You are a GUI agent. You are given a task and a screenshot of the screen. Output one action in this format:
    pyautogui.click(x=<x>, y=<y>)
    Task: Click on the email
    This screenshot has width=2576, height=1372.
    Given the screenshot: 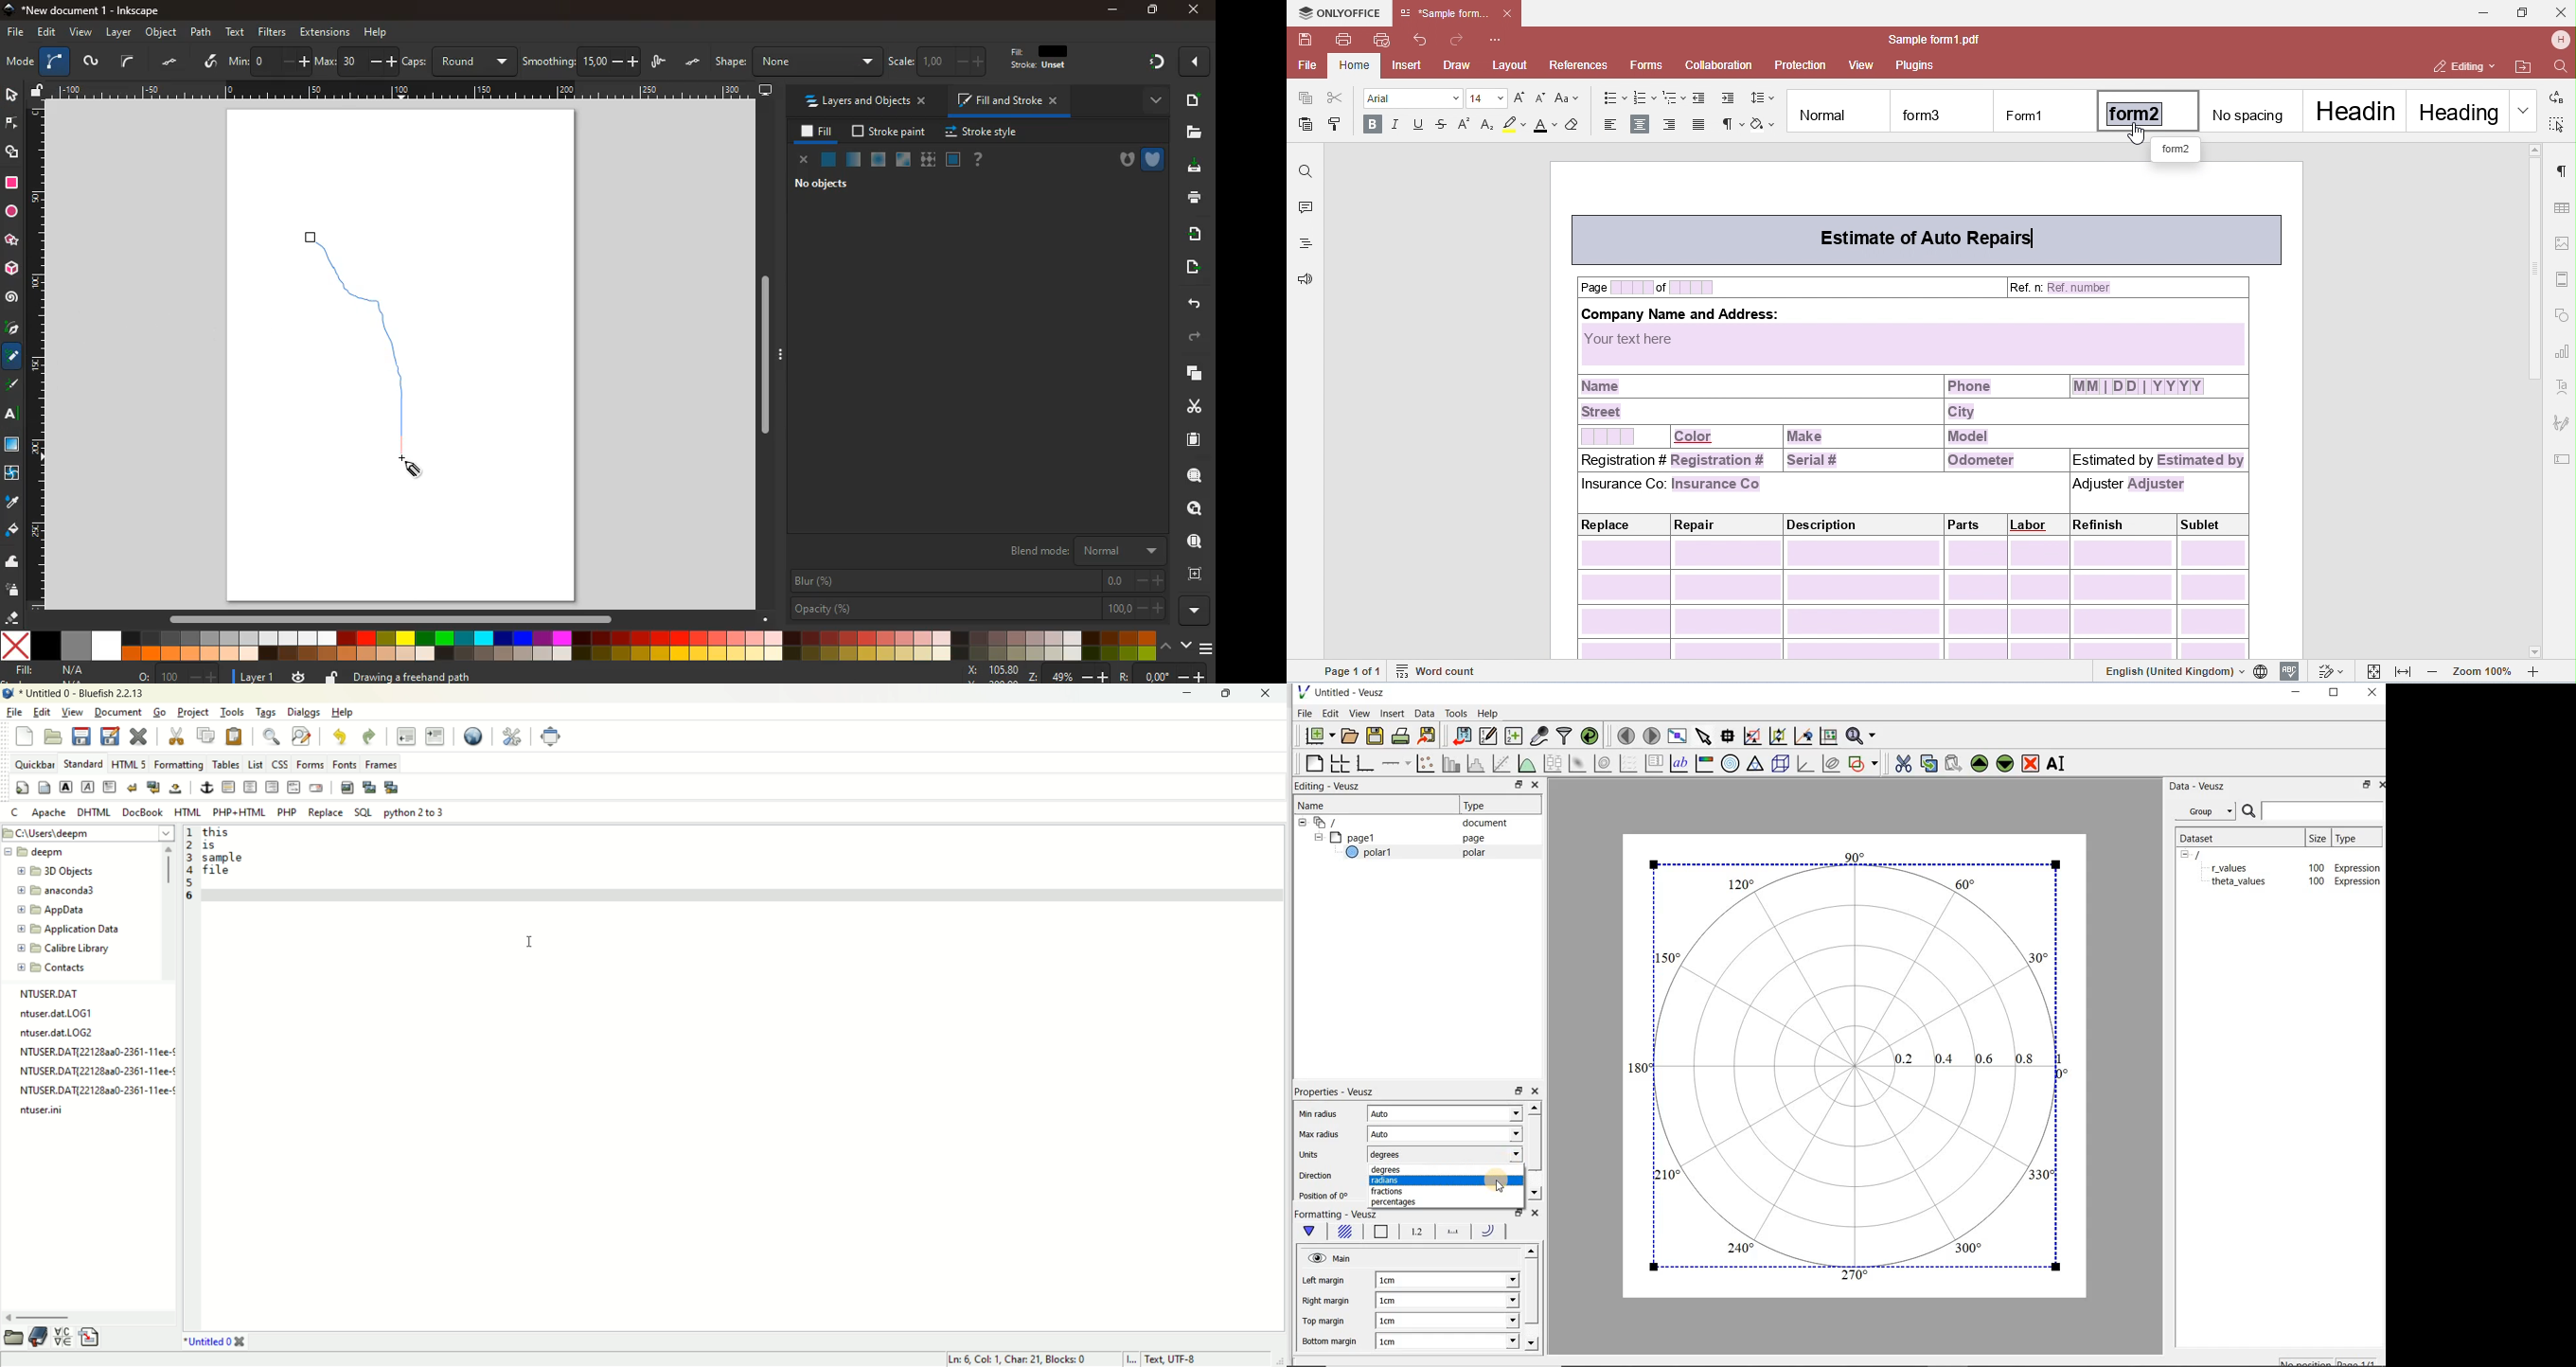 What is the action you would take?
    pyautogui.click(x=318, y=787)
    